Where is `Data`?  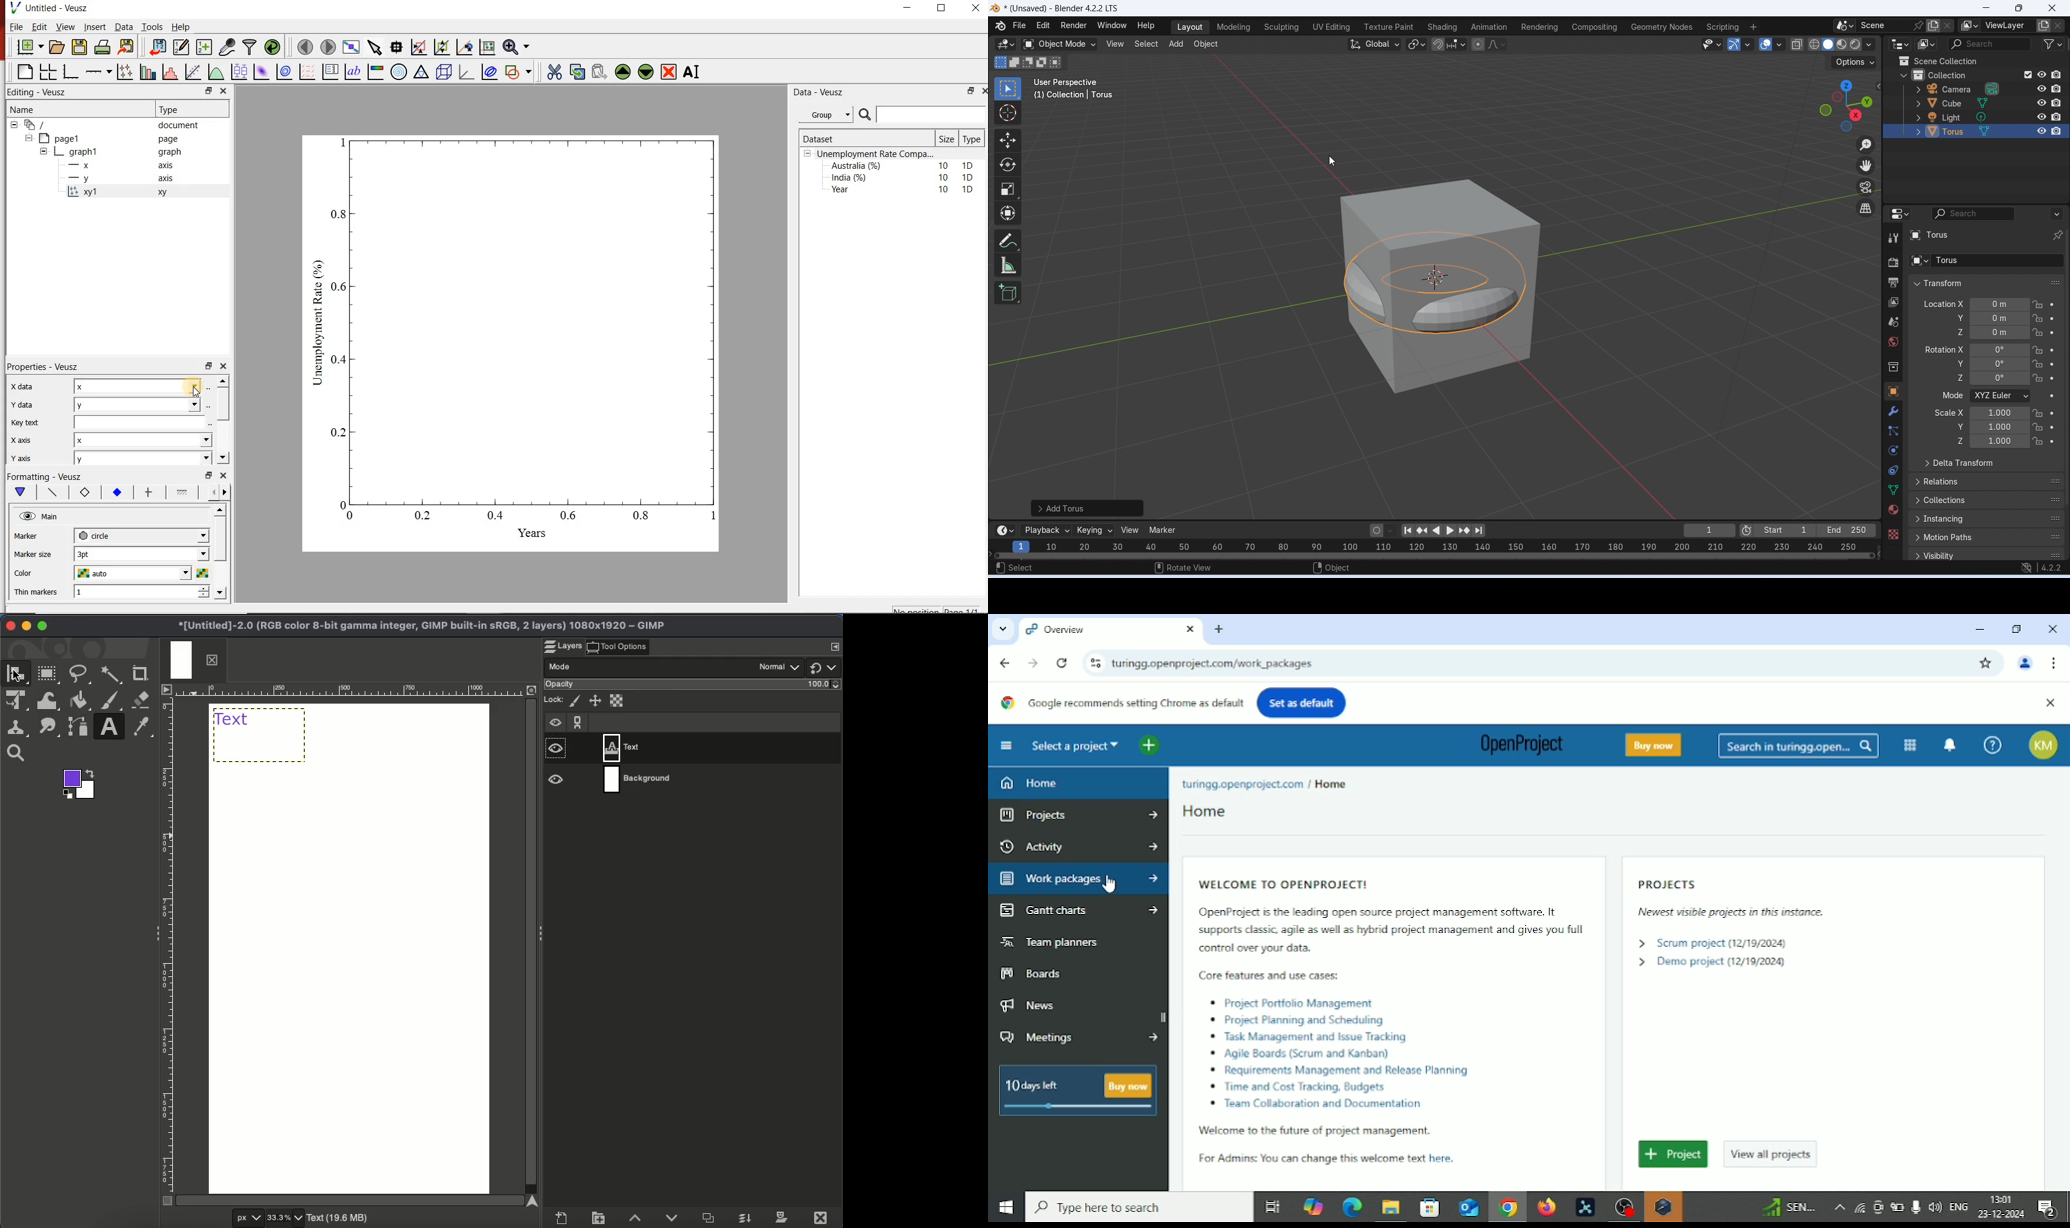
Data is located at coordinates (1894, 490).